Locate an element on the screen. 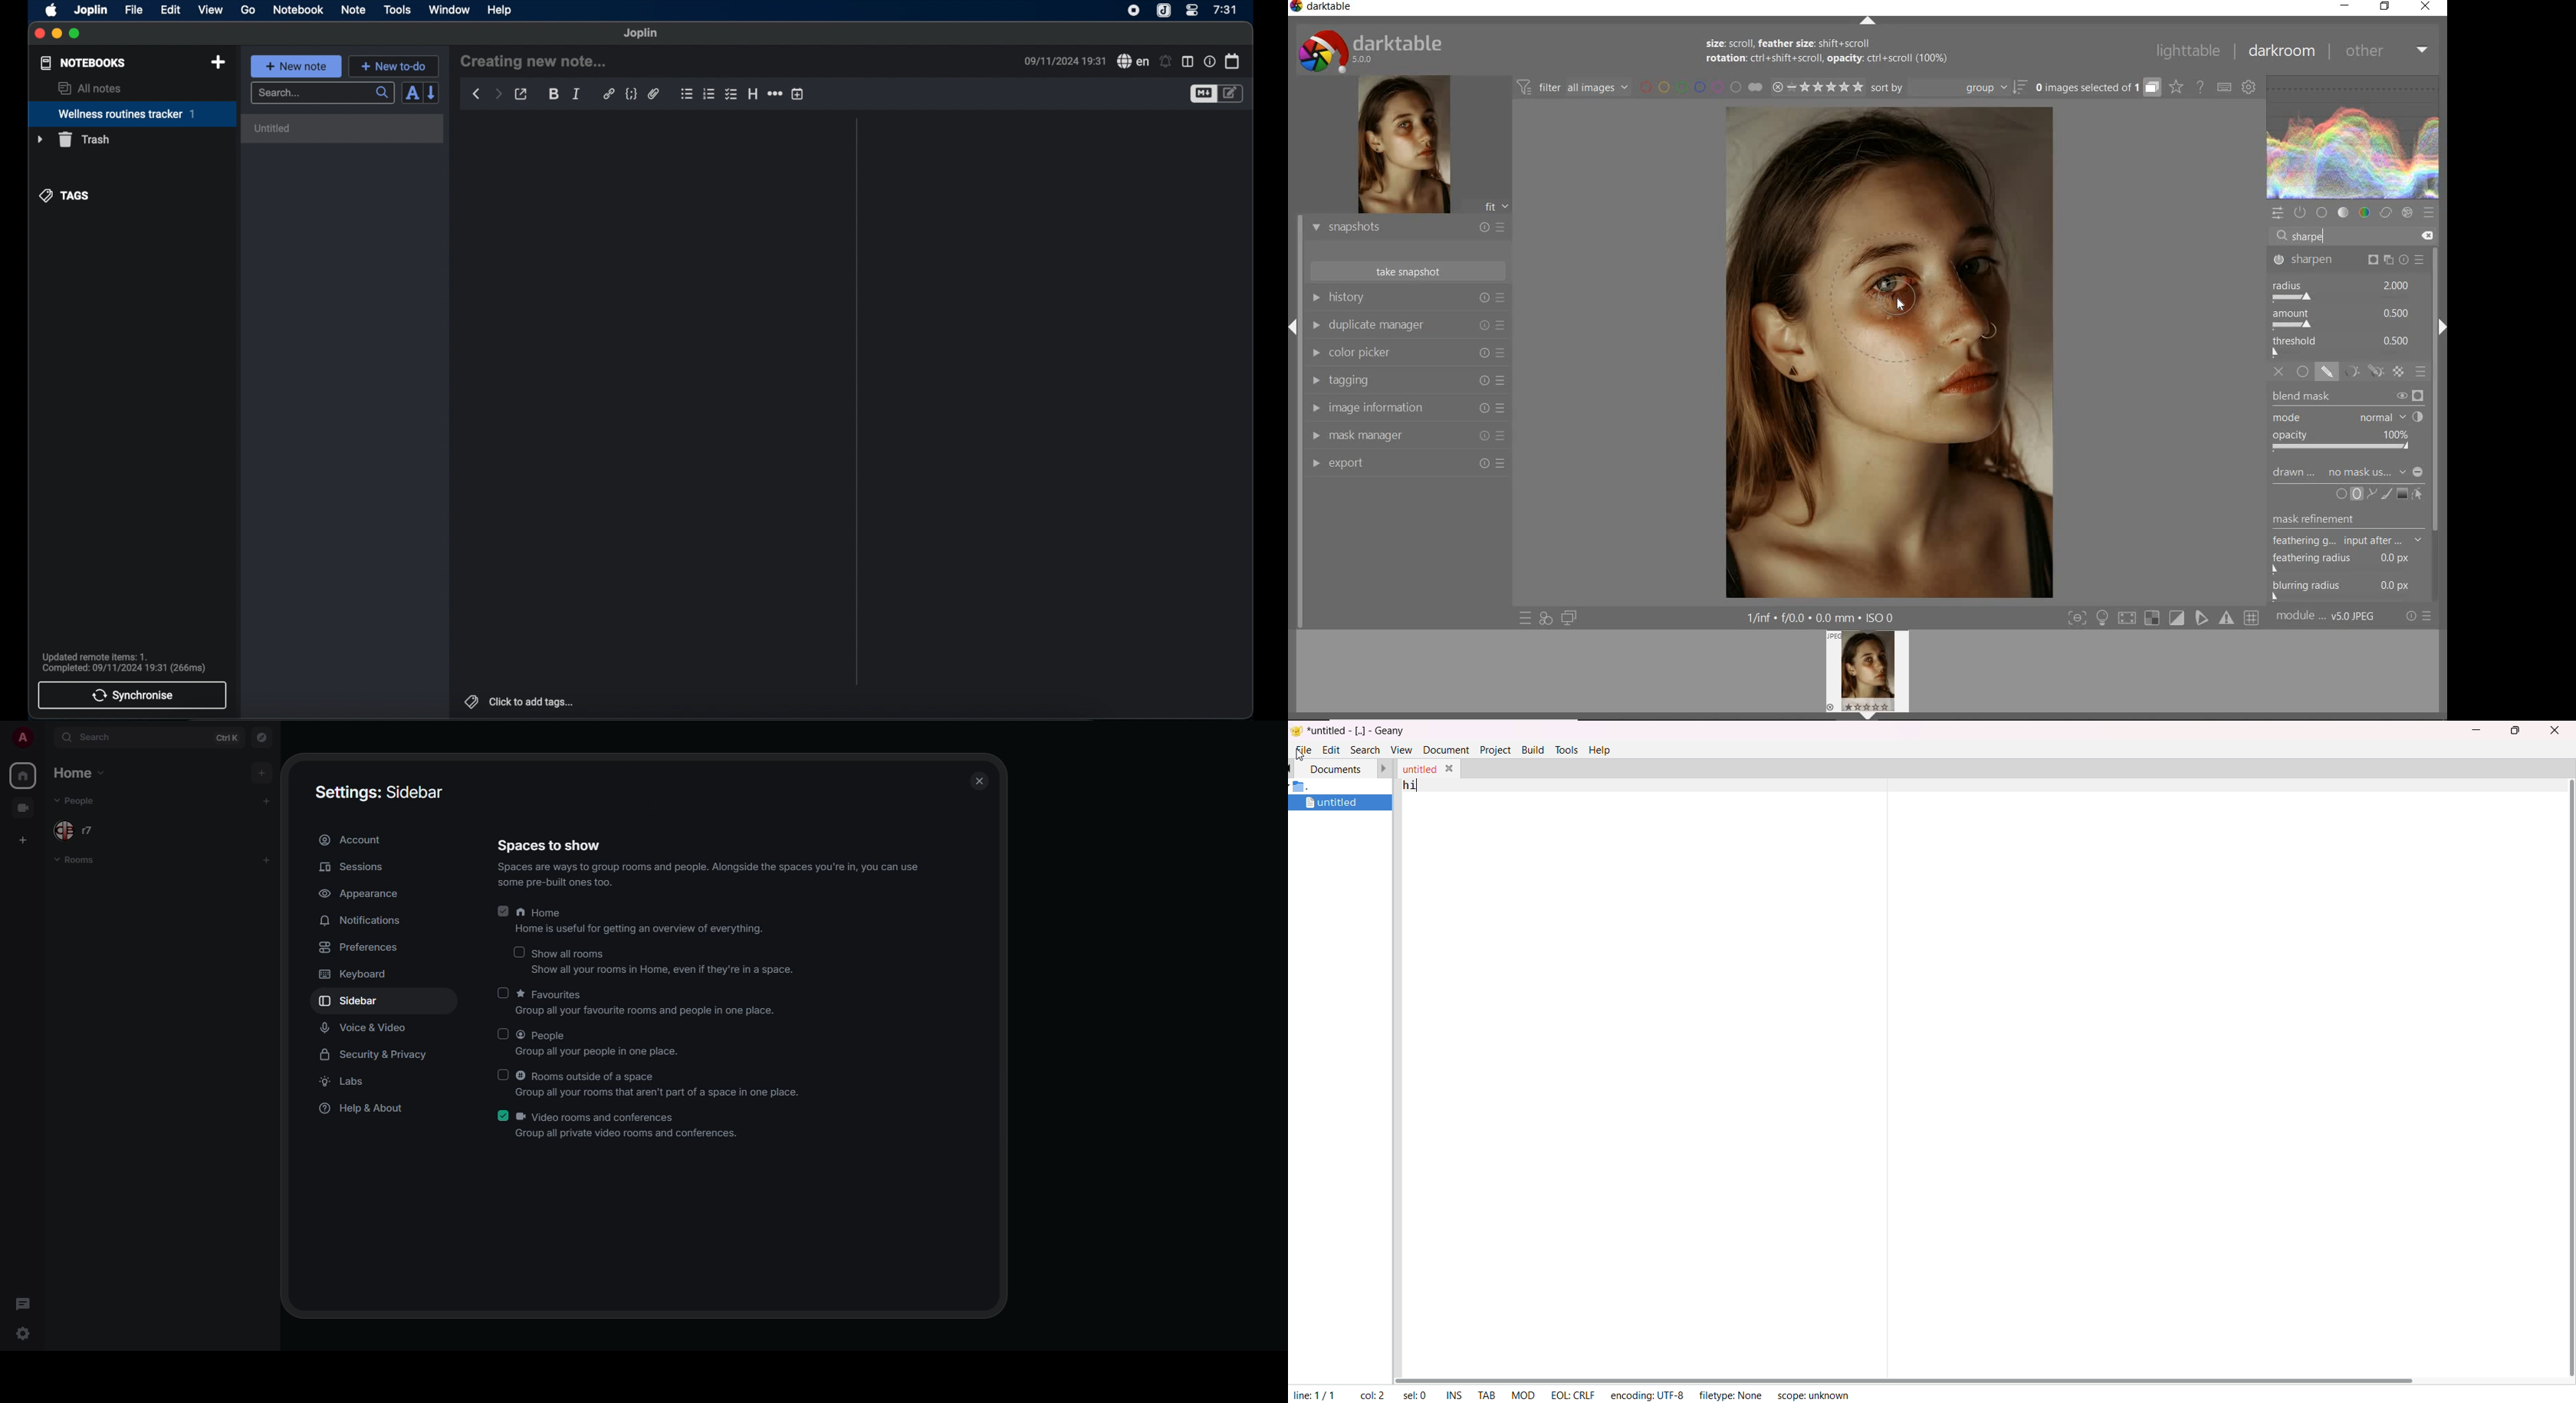  Spaces are ways to group rooms and people. Alongside the spaces you're in, you can use
some pre-built ones too. is located at coordinates (708, 874).